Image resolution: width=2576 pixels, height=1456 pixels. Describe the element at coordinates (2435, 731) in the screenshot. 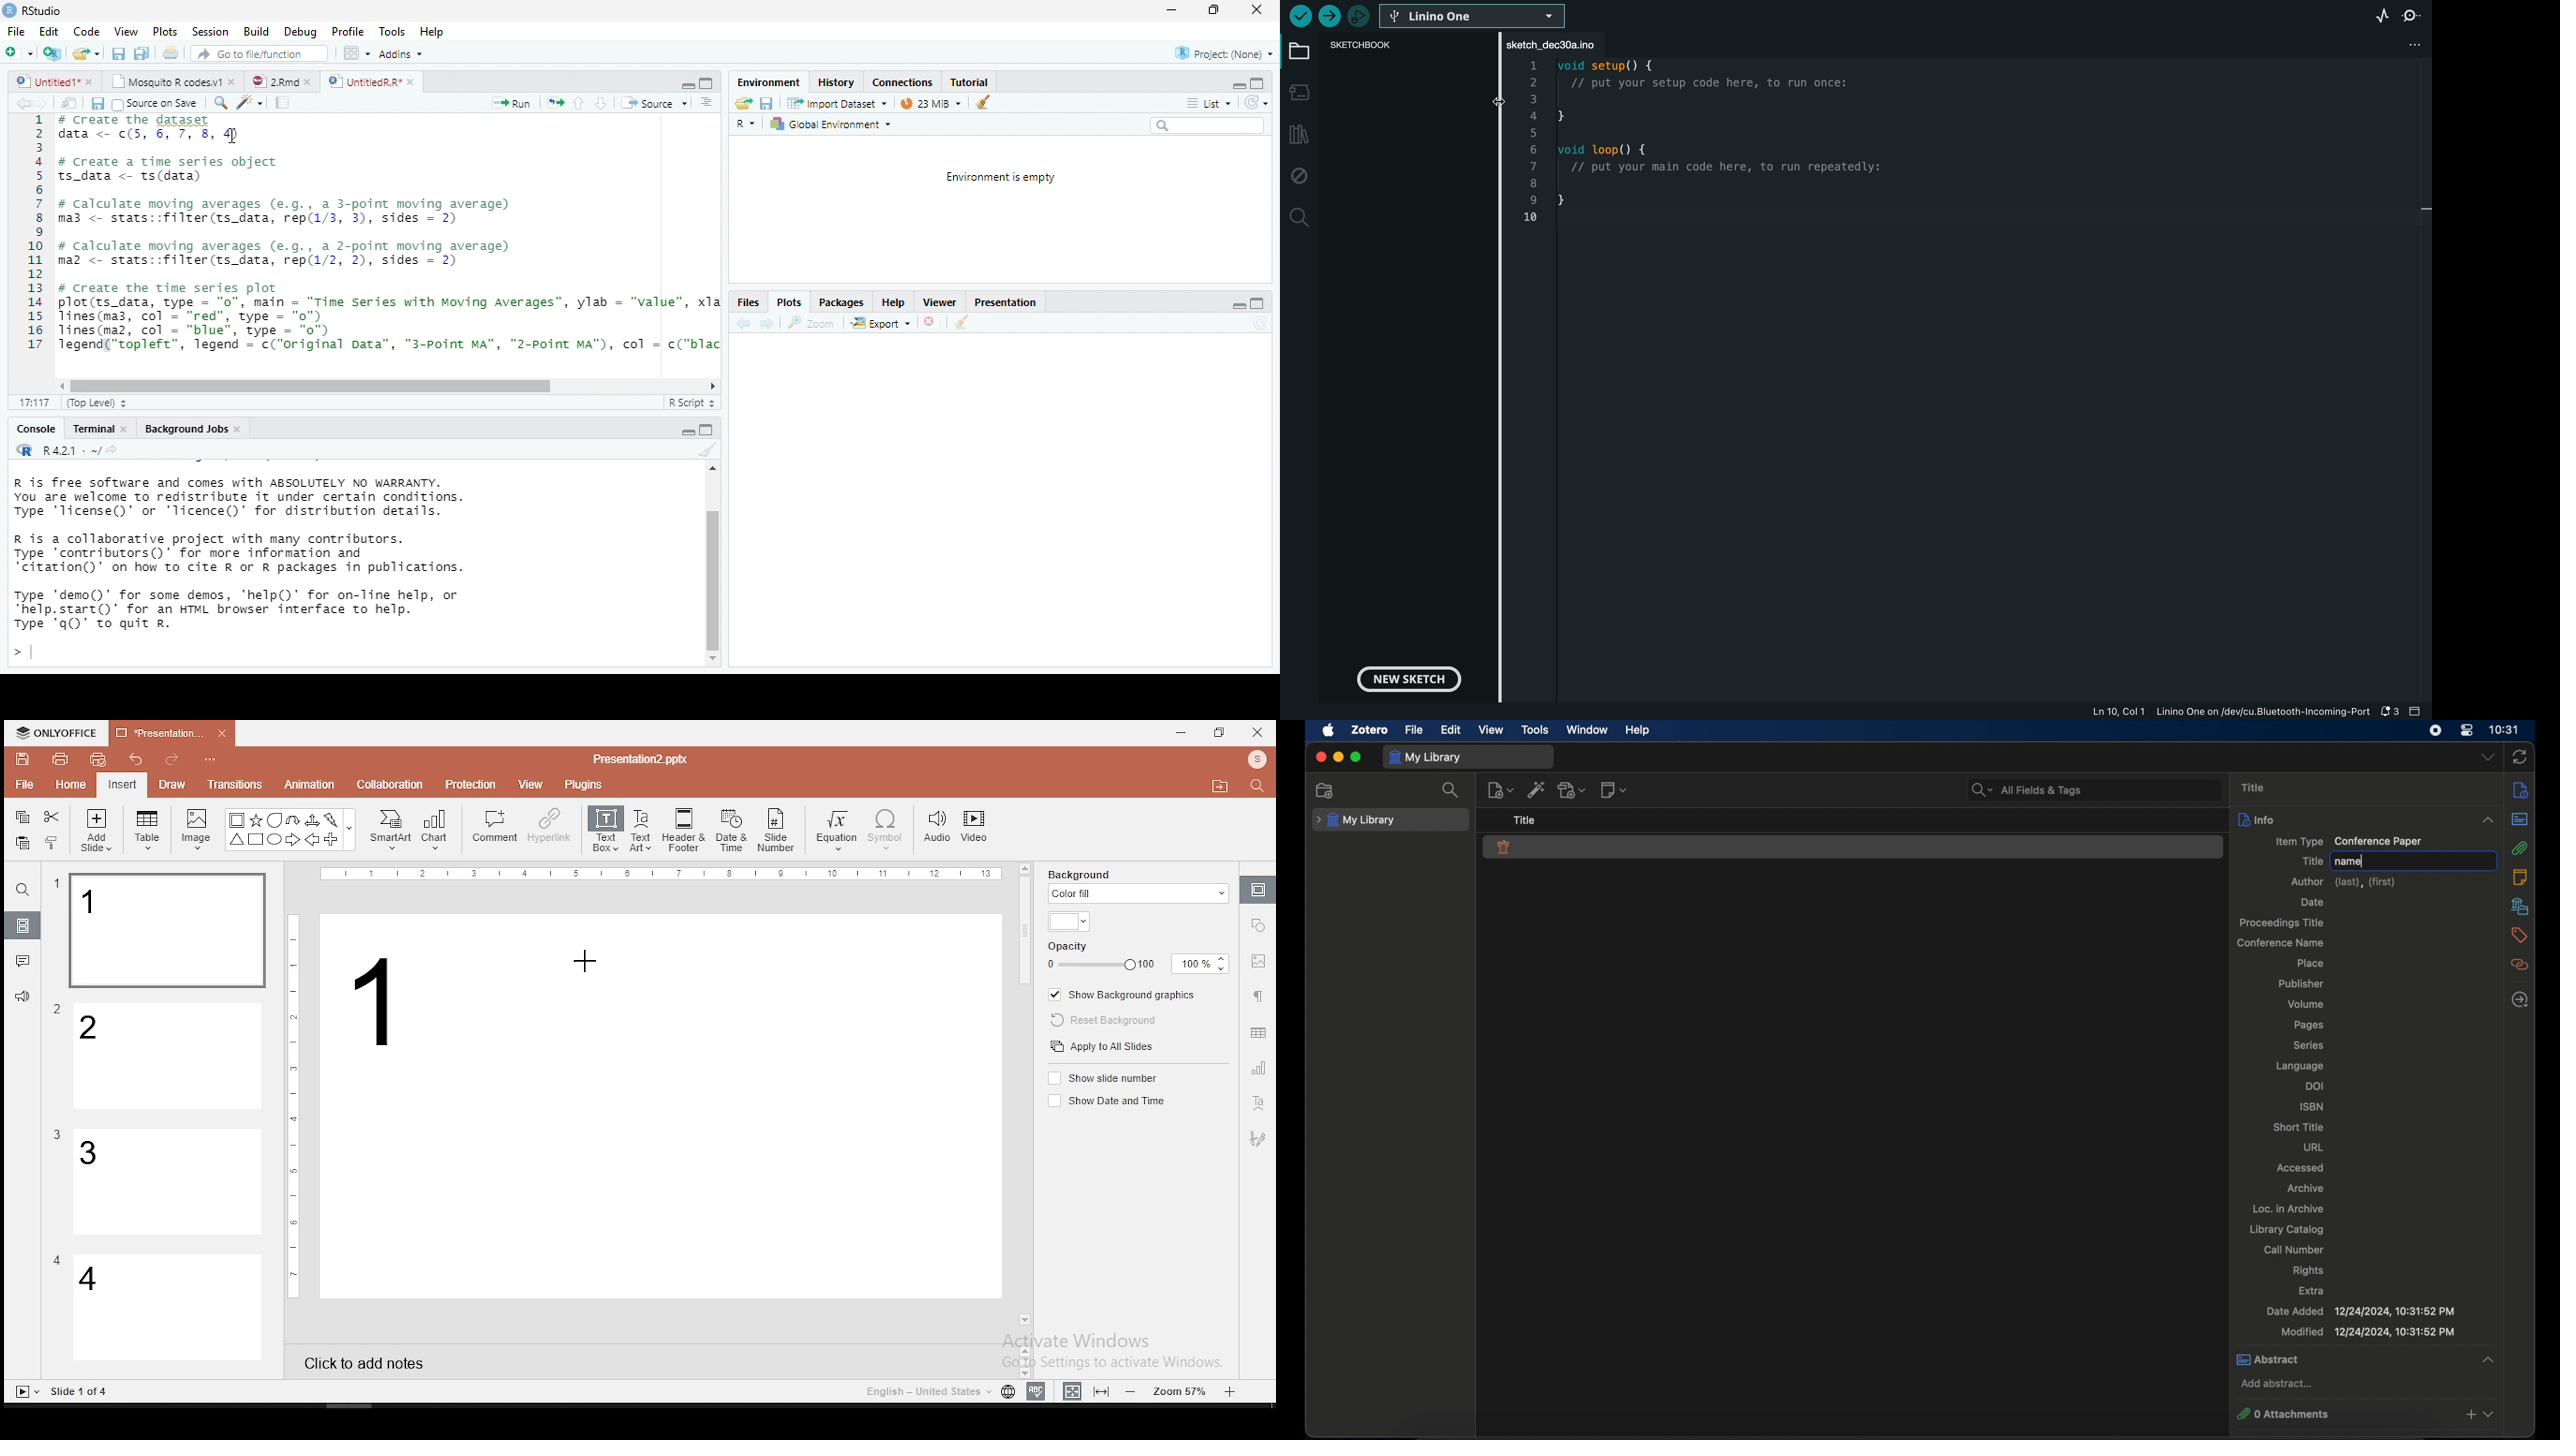

I see `screen recorder` at that location.